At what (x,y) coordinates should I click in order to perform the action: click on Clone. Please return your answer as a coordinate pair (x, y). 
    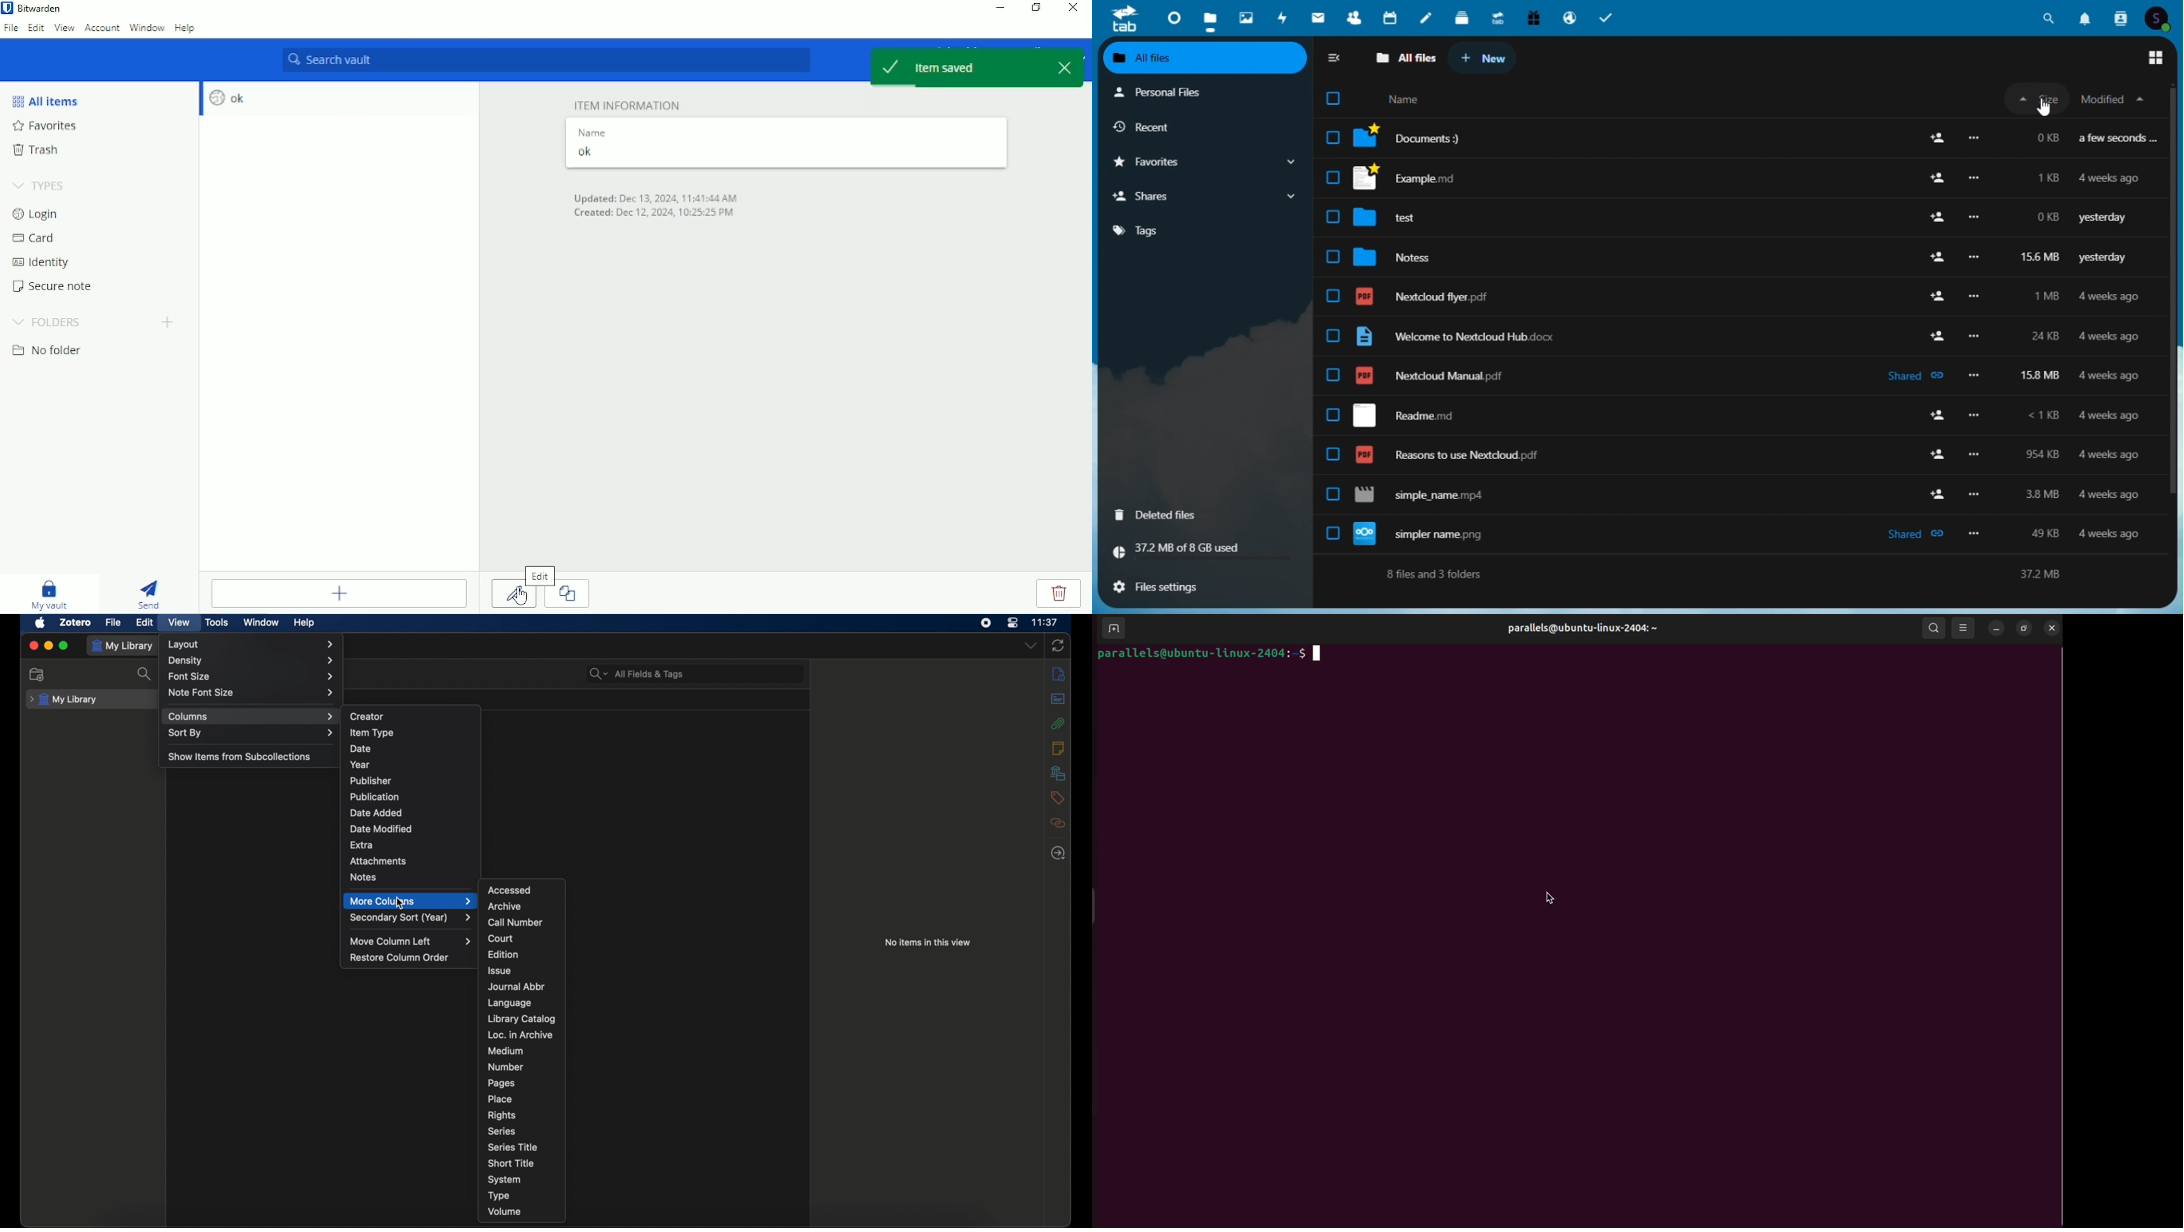
    Looking at the image, I should click on (575, 593).